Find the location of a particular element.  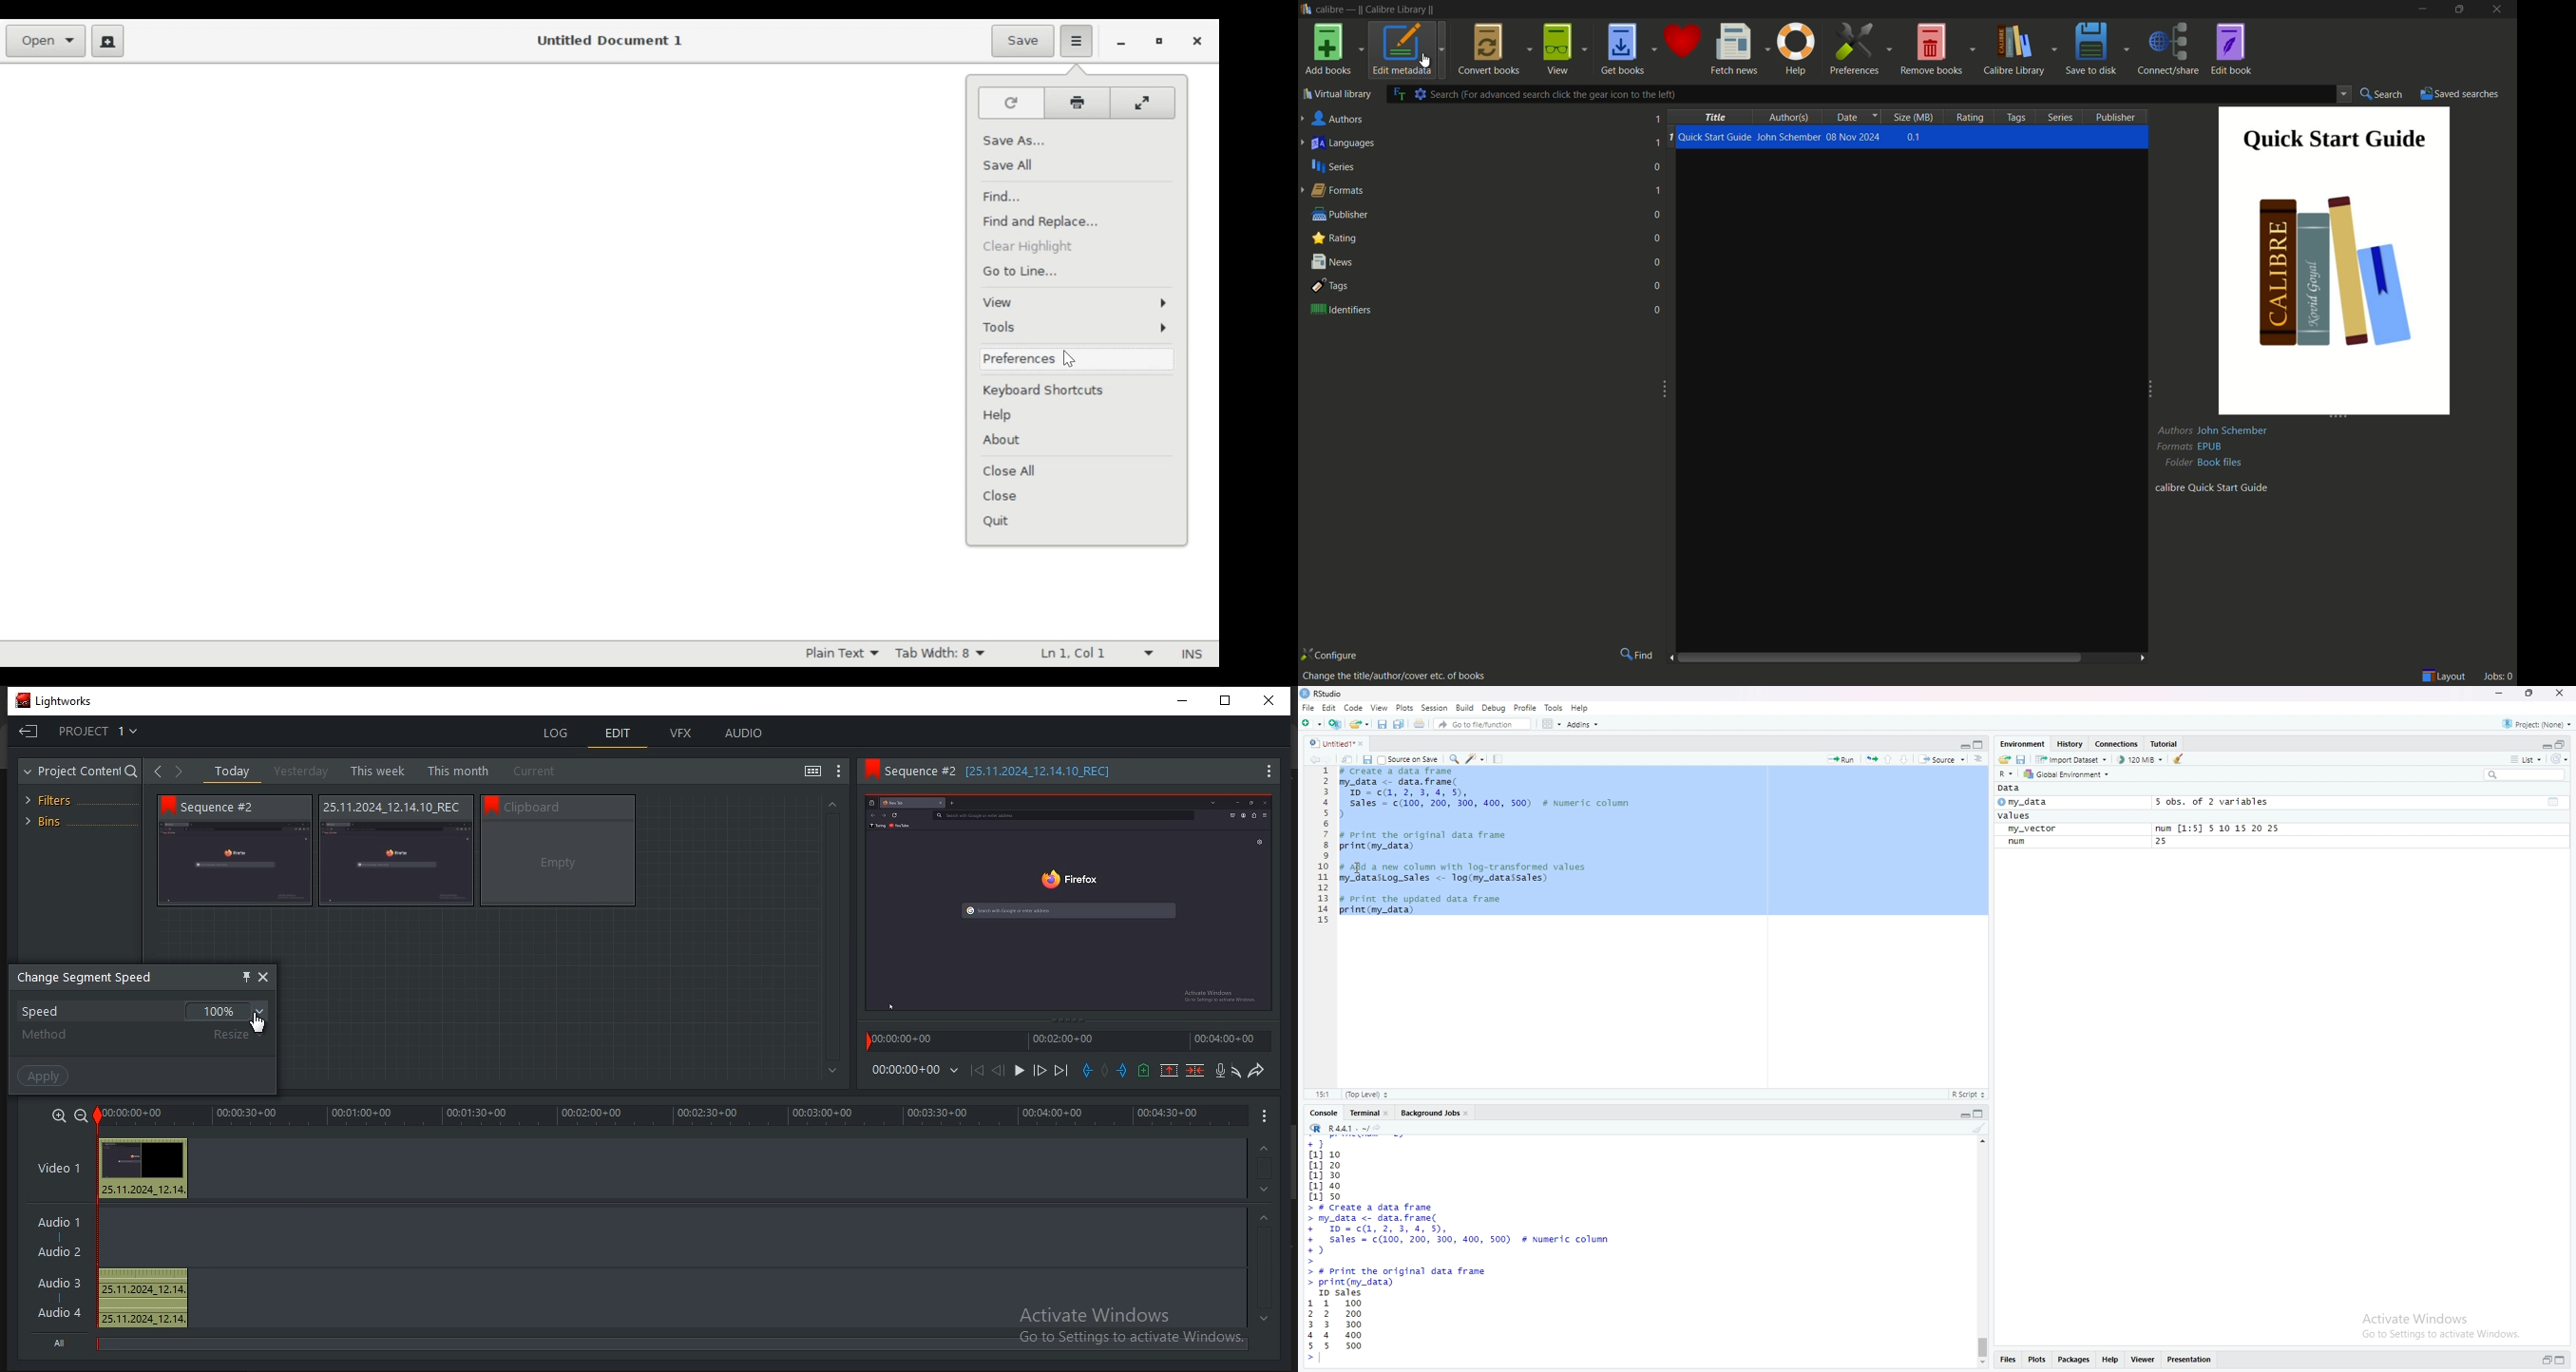

25 is located at coordinates (2165, 843).